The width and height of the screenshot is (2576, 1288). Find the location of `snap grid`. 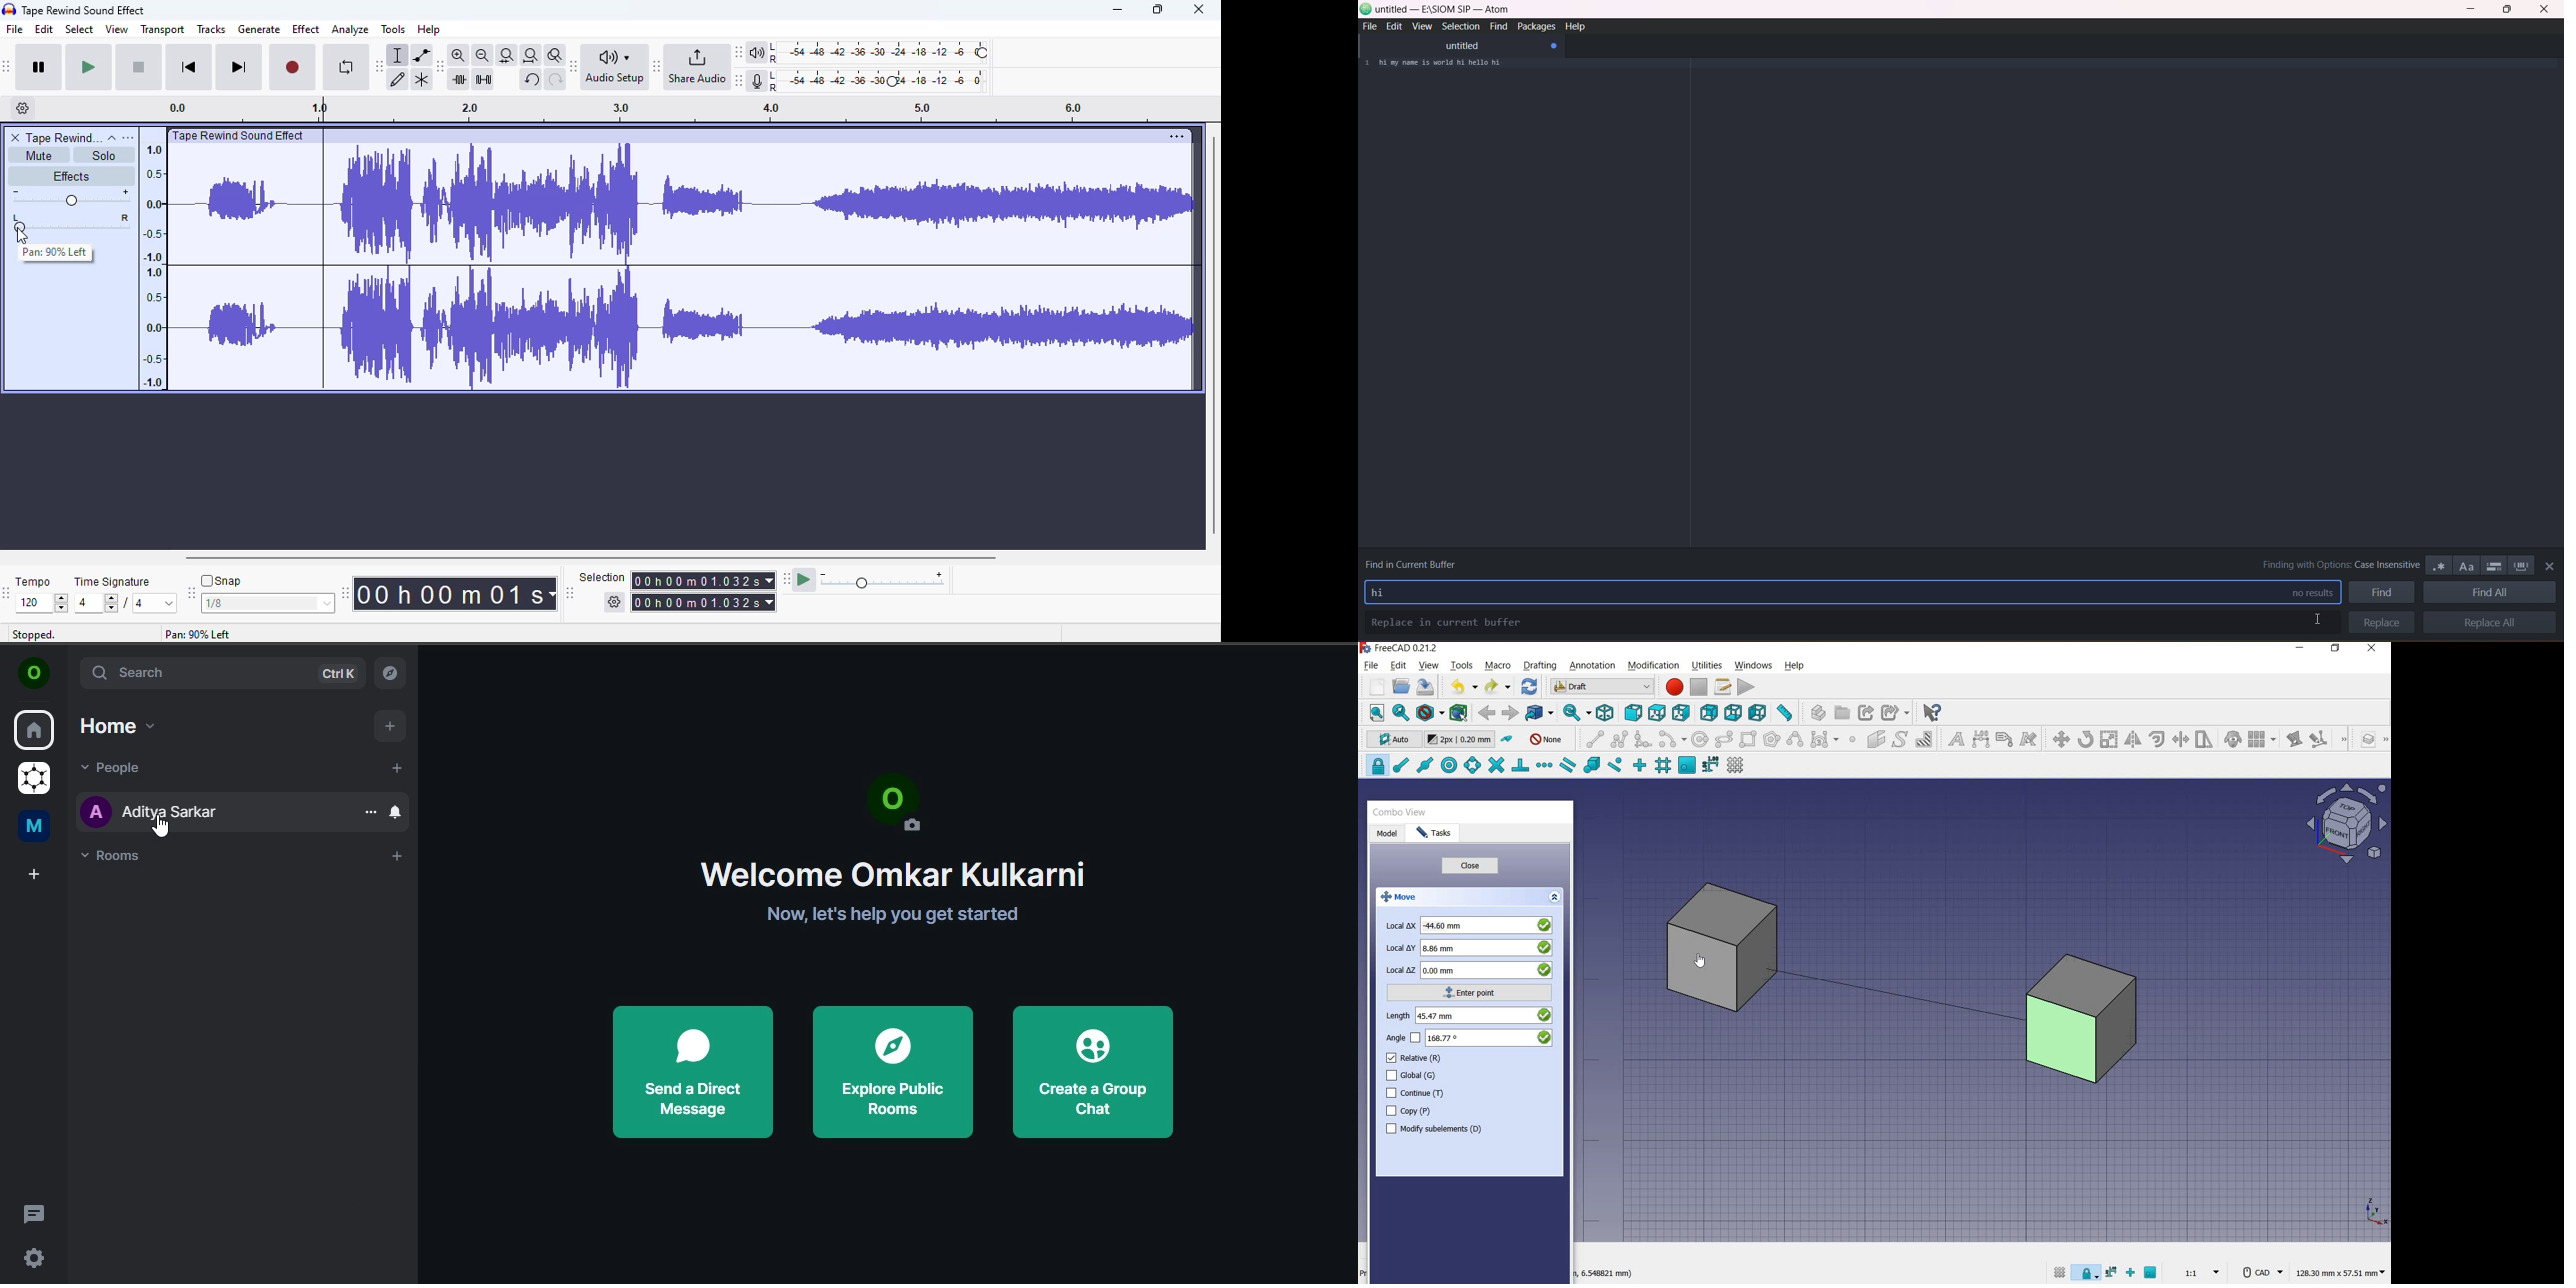

snap grid is located at coordinates (1663, 766).